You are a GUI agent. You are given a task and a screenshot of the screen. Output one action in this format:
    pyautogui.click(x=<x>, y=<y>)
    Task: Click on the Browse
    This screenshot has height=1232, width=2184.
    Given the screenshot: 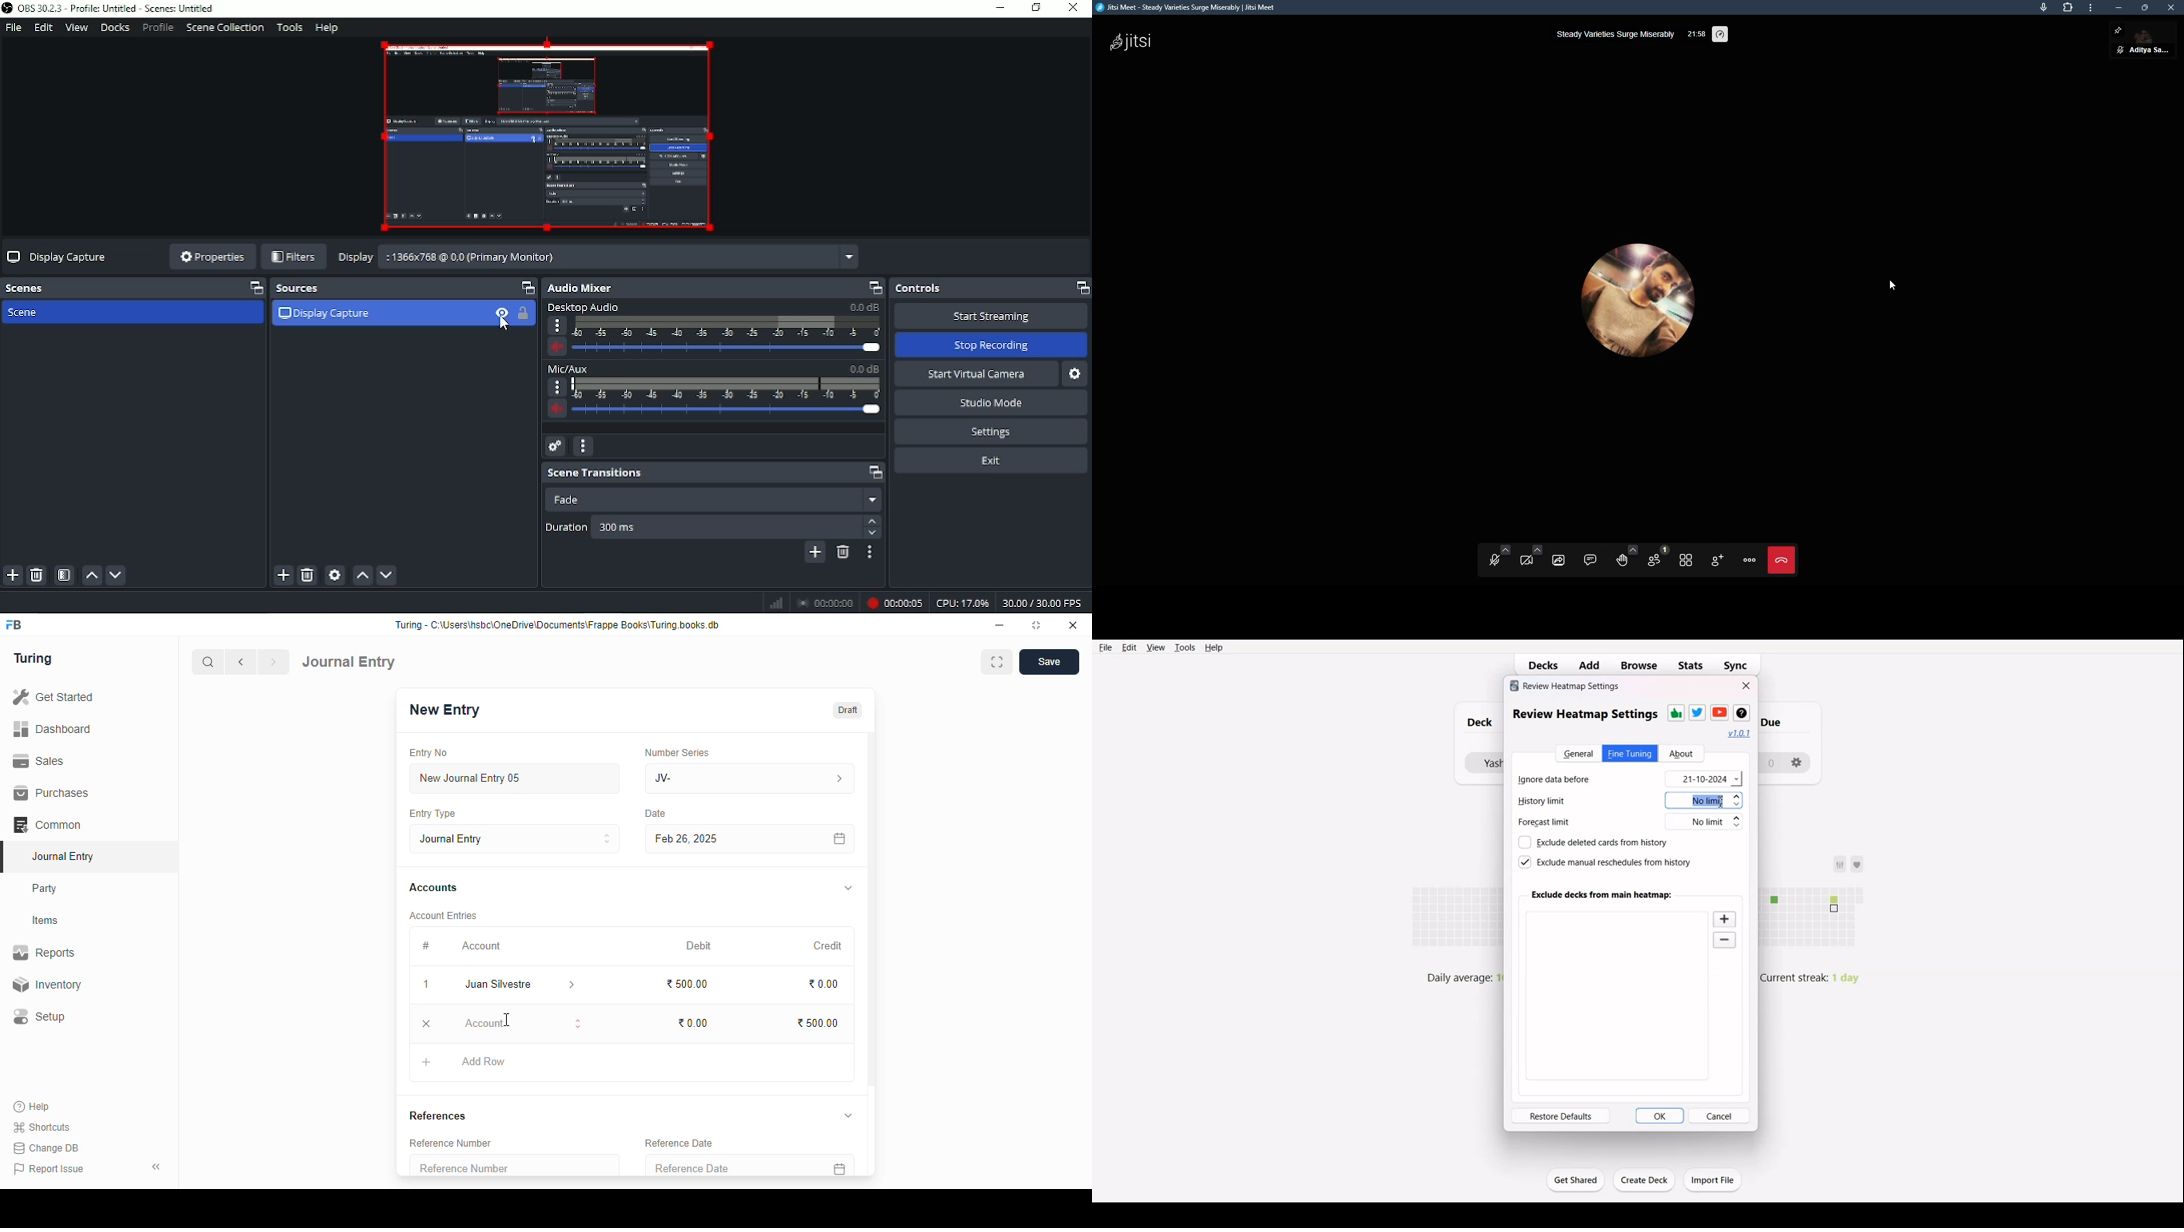 What is the action you would take?
    pyautogui.click(x=1639, y=666)
    